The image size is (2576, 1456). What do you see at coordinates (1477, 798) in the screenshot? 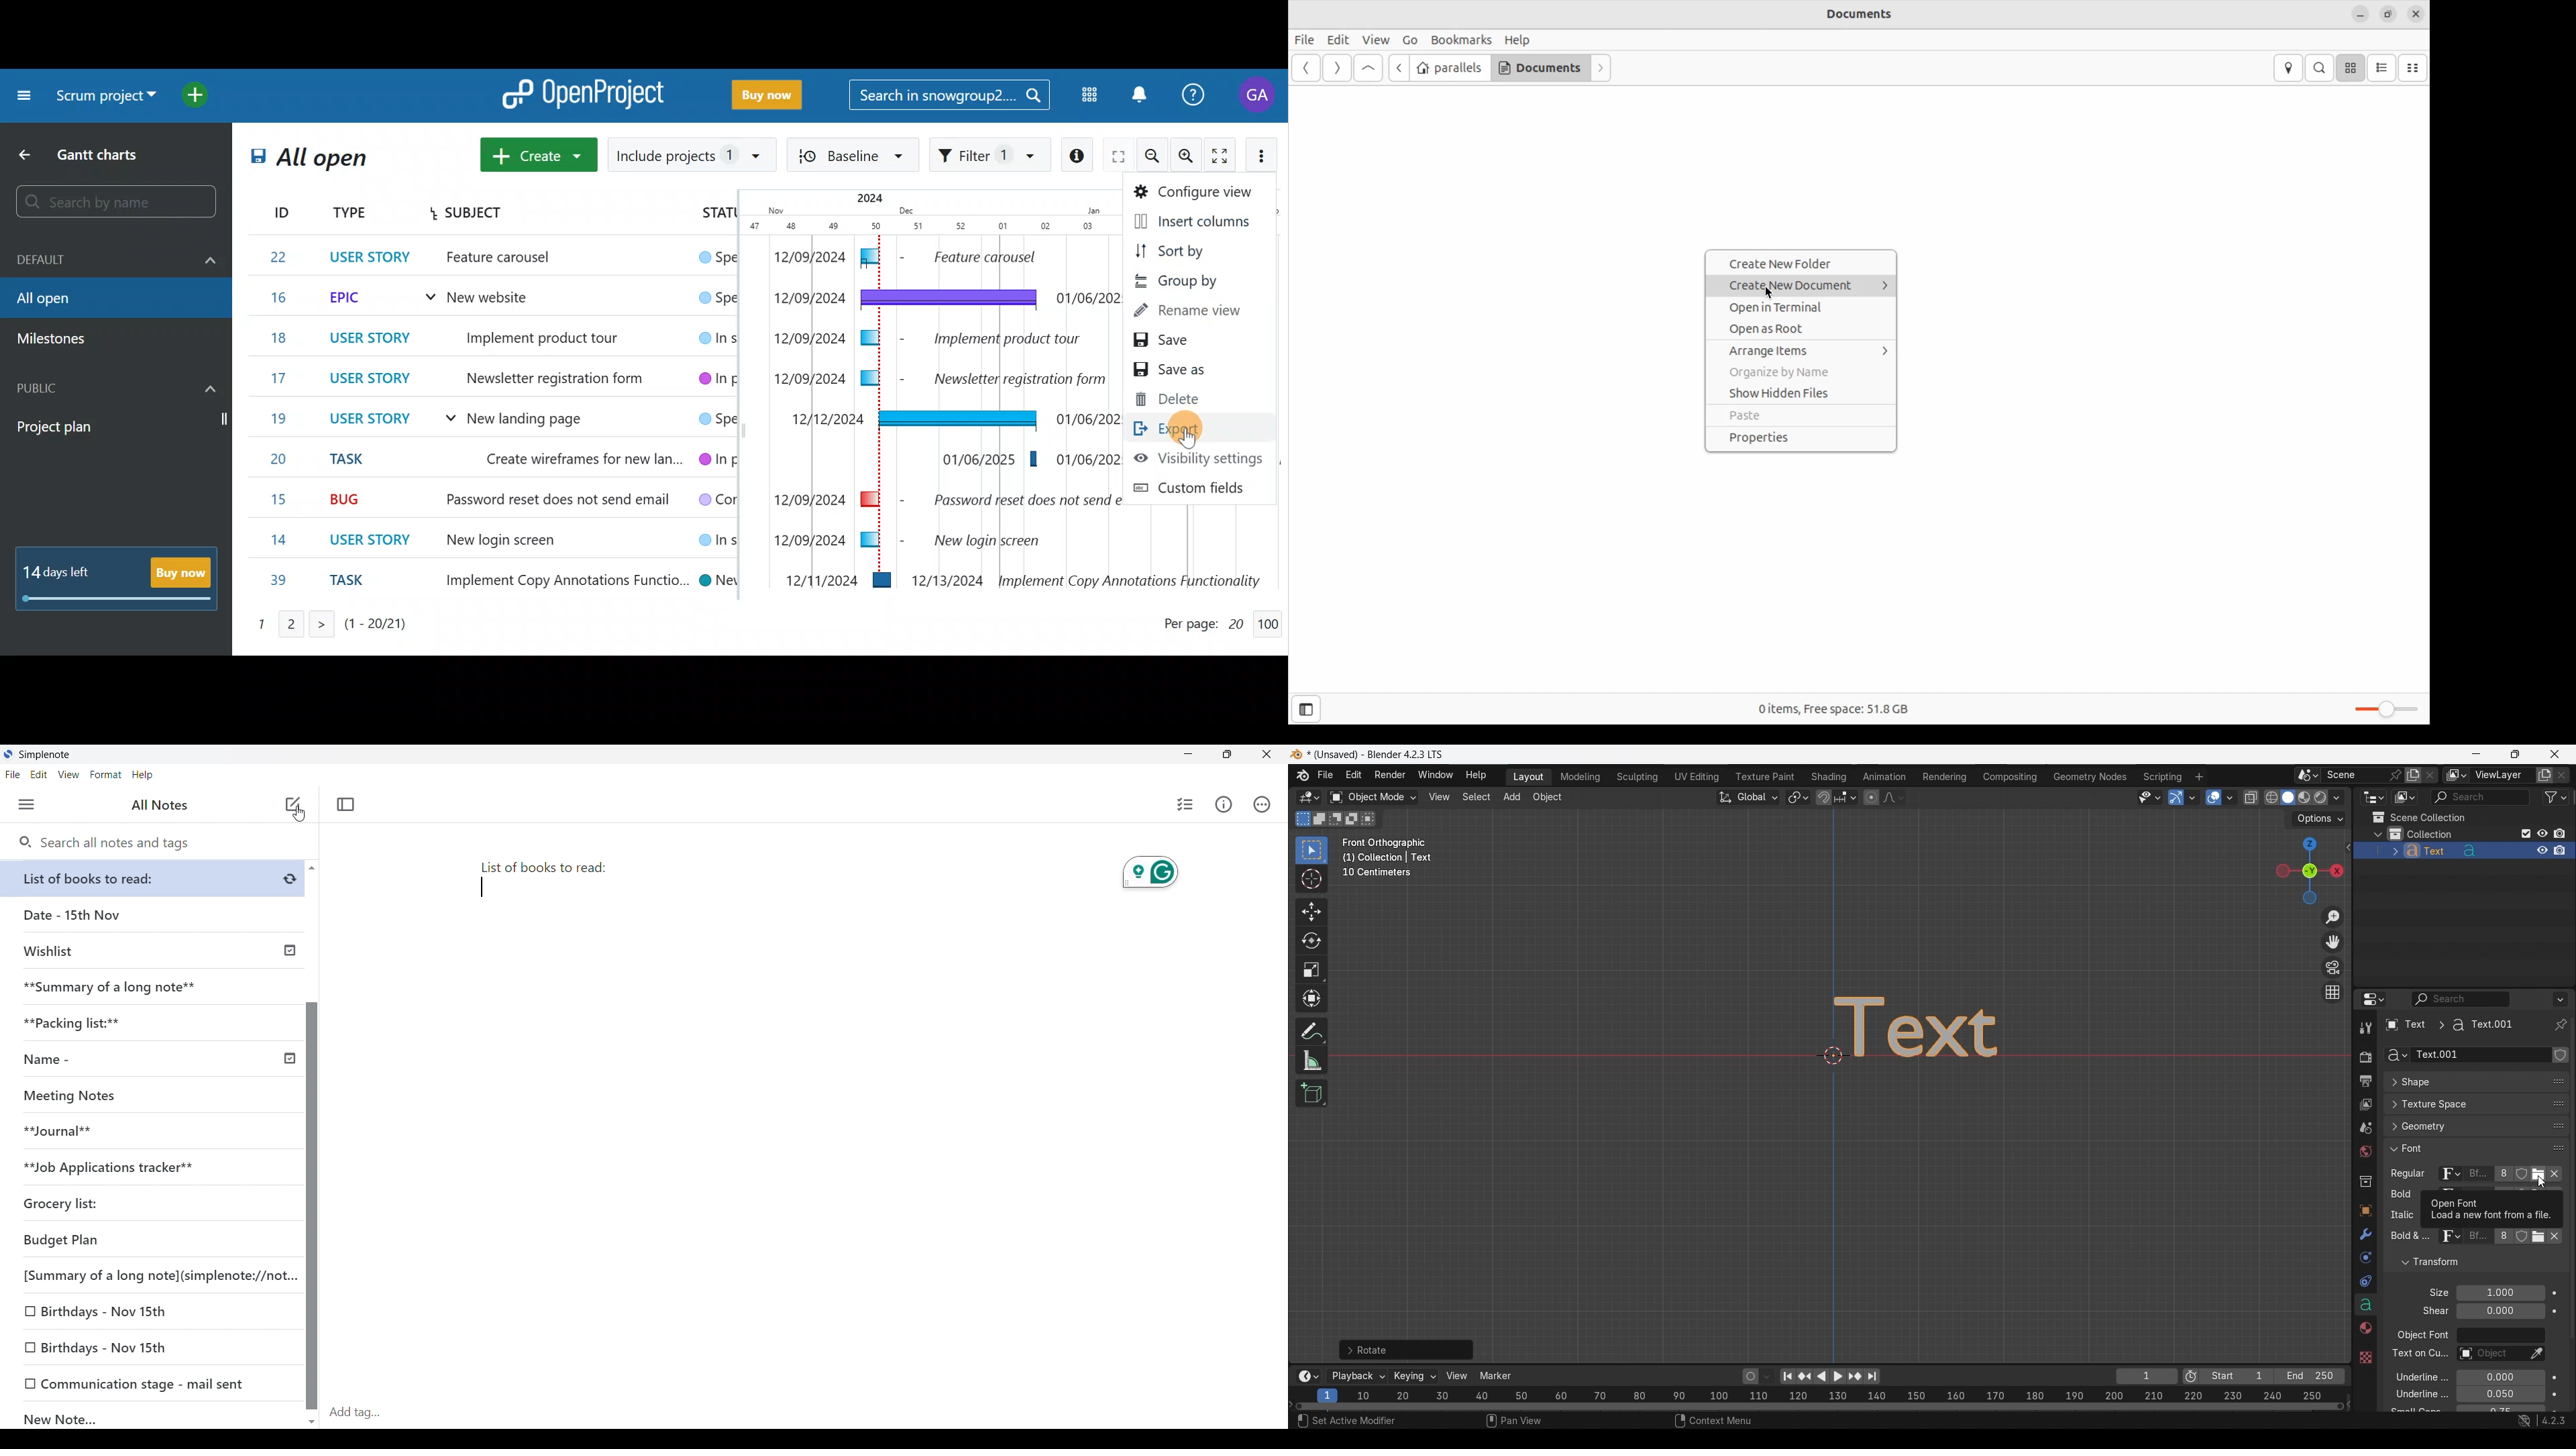
I see `Select menu` at bounding box center [1477, 798].